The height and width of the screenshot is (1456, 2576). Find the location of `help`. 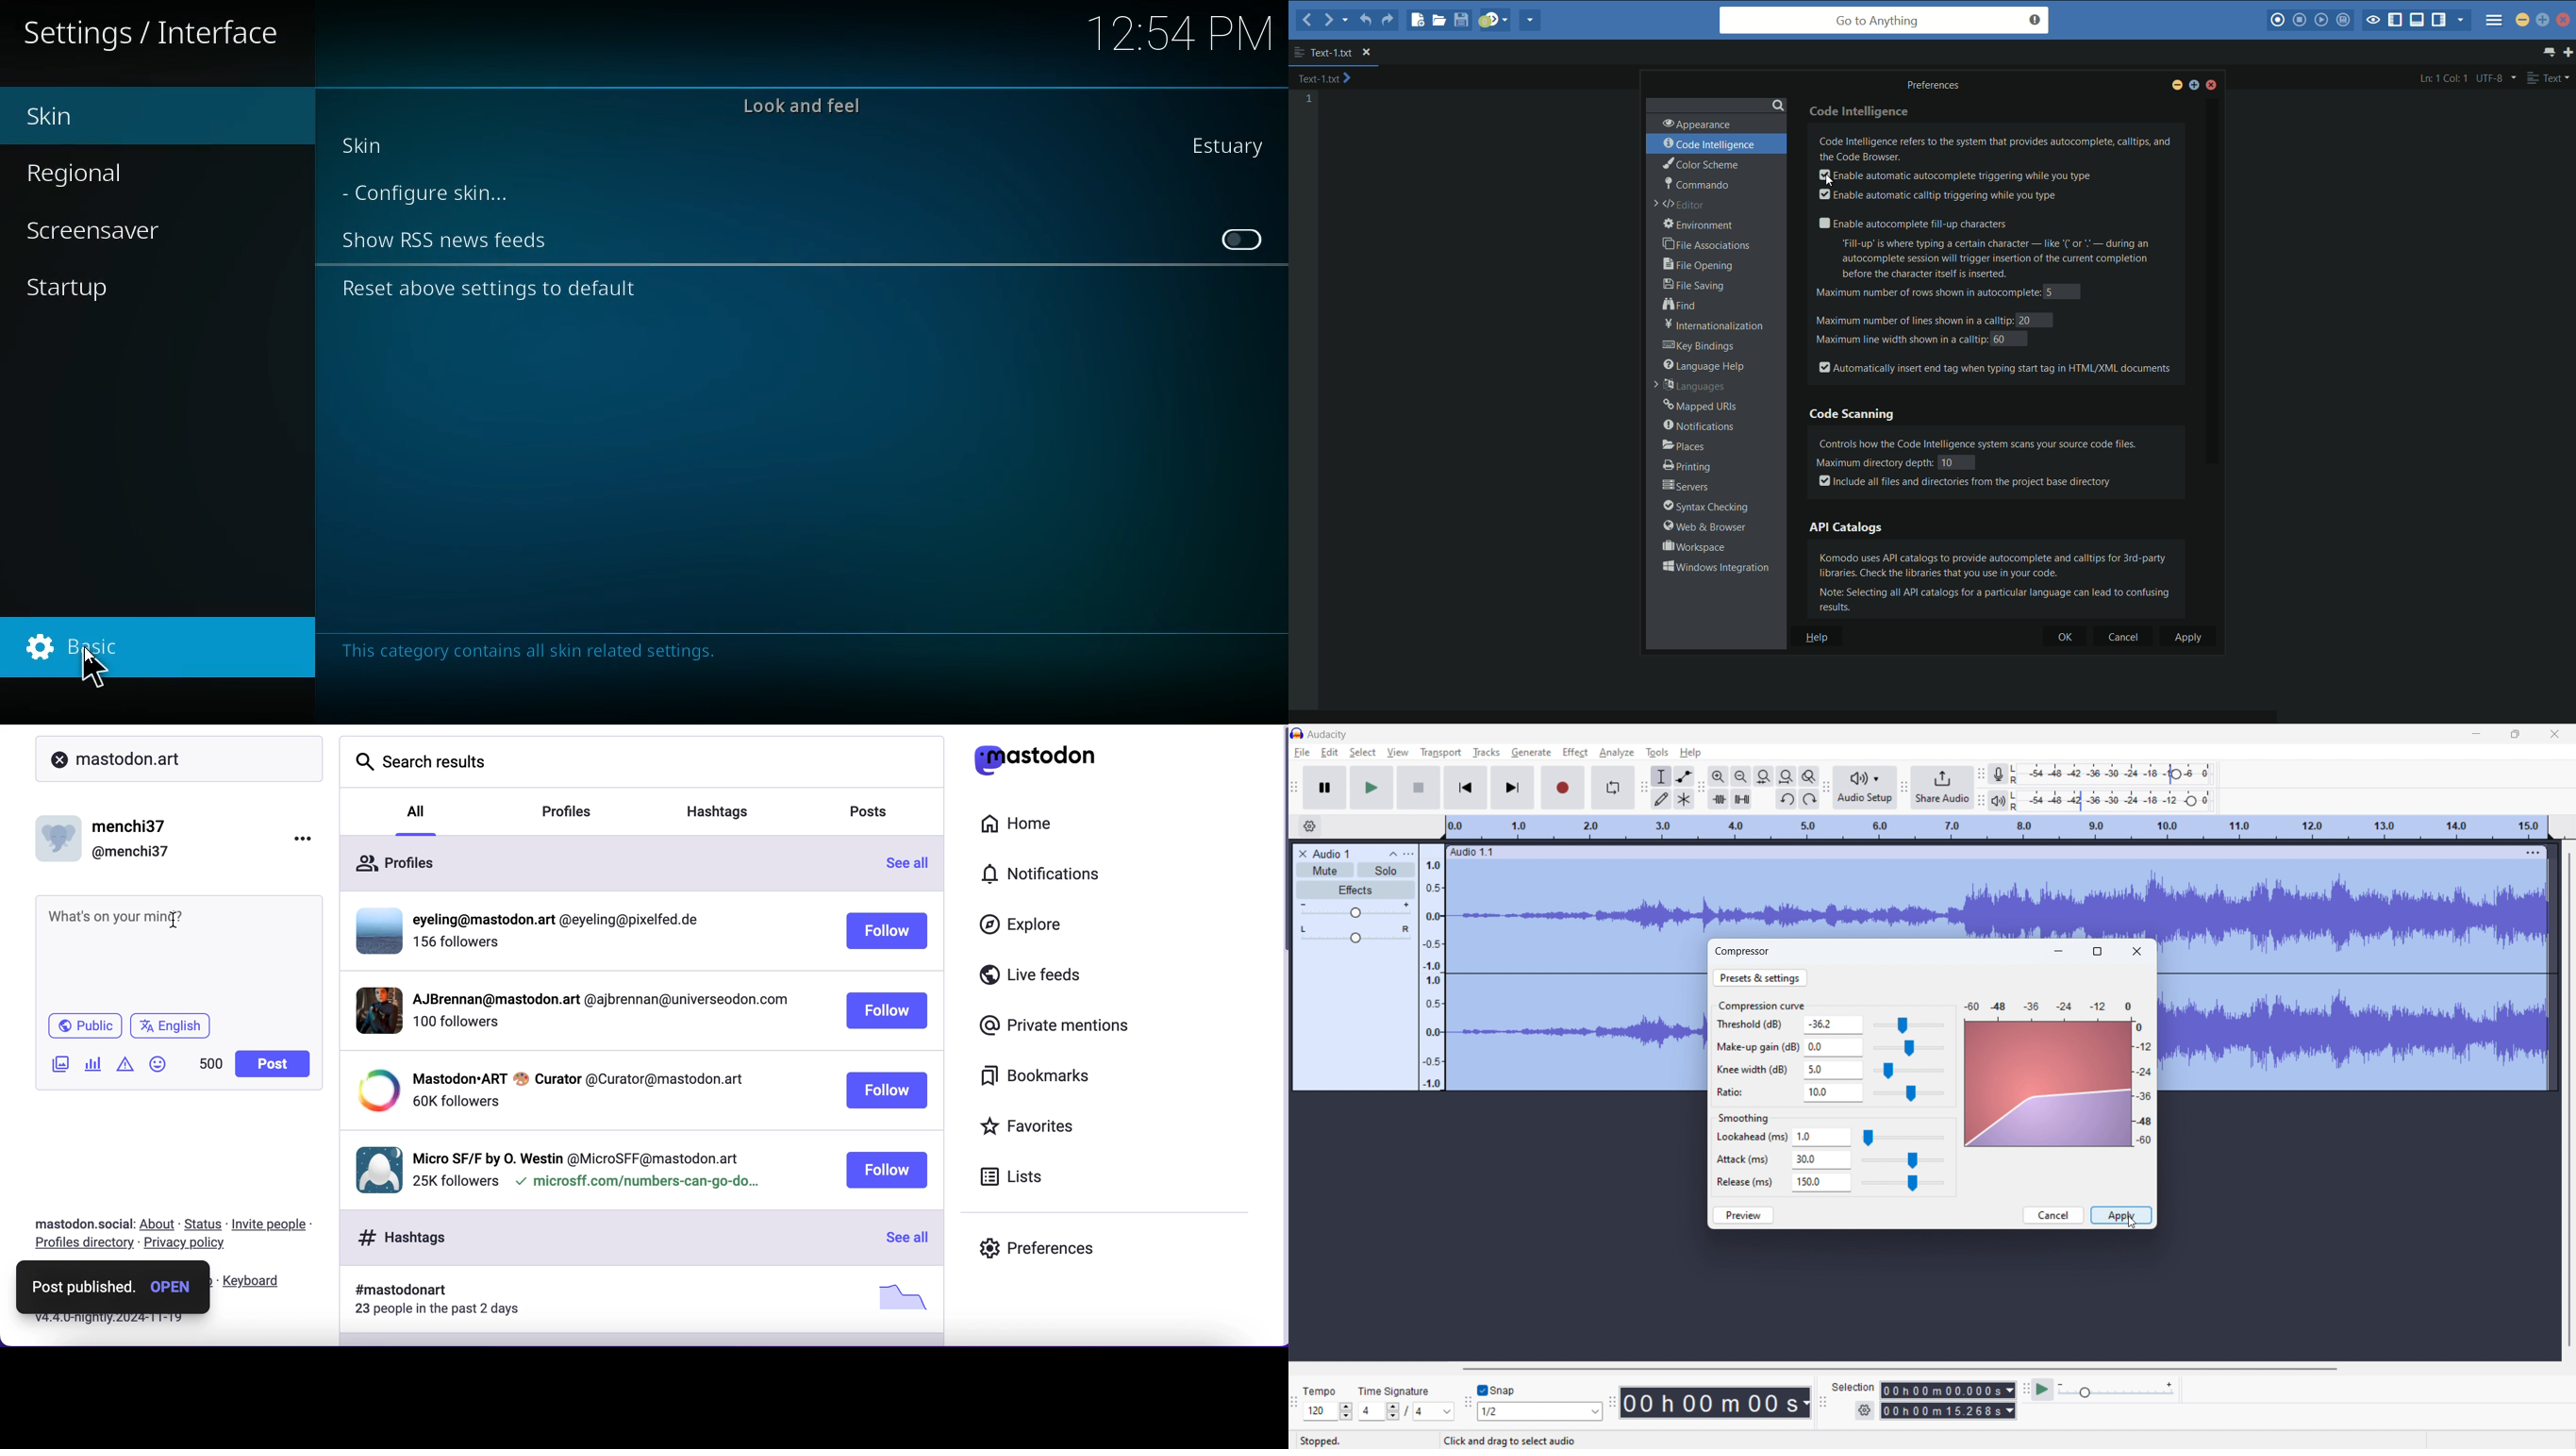

help is located at coordinates (1819, 637).